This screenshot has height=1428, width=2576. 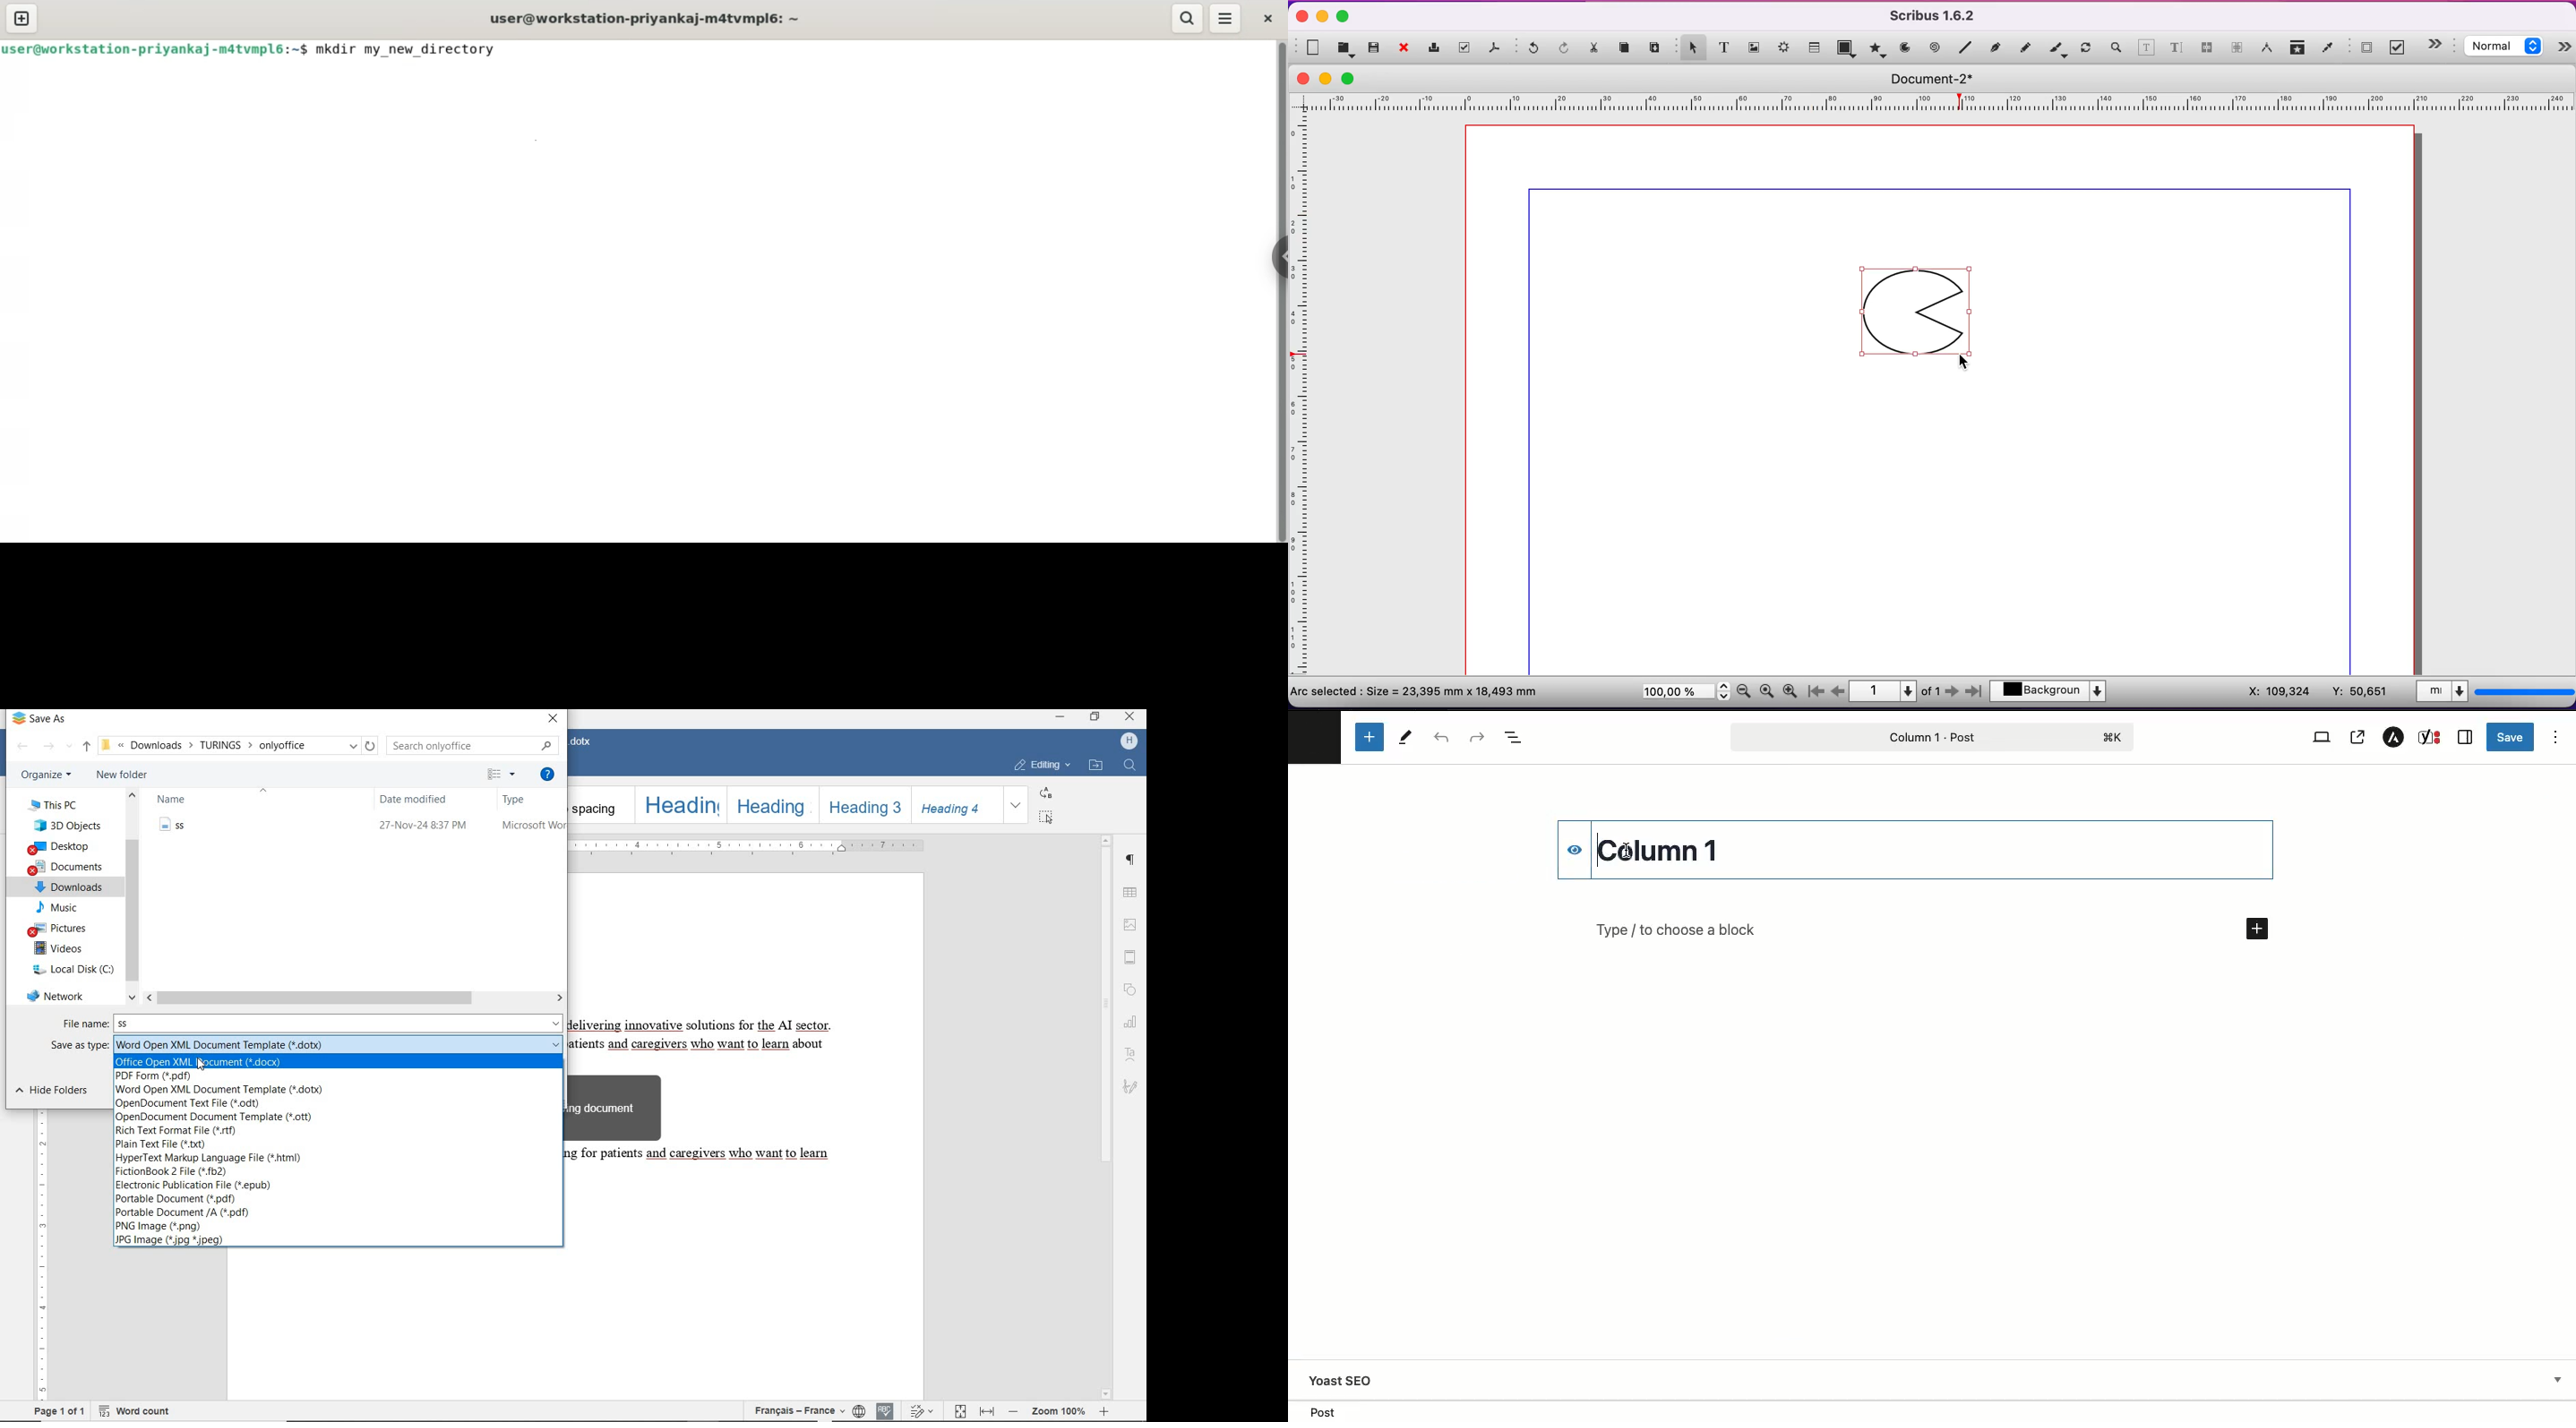 What do you see at coordinates (1133, 990) in the screenshot?
I see `SHAPE` at bounding box center [1133, 990].